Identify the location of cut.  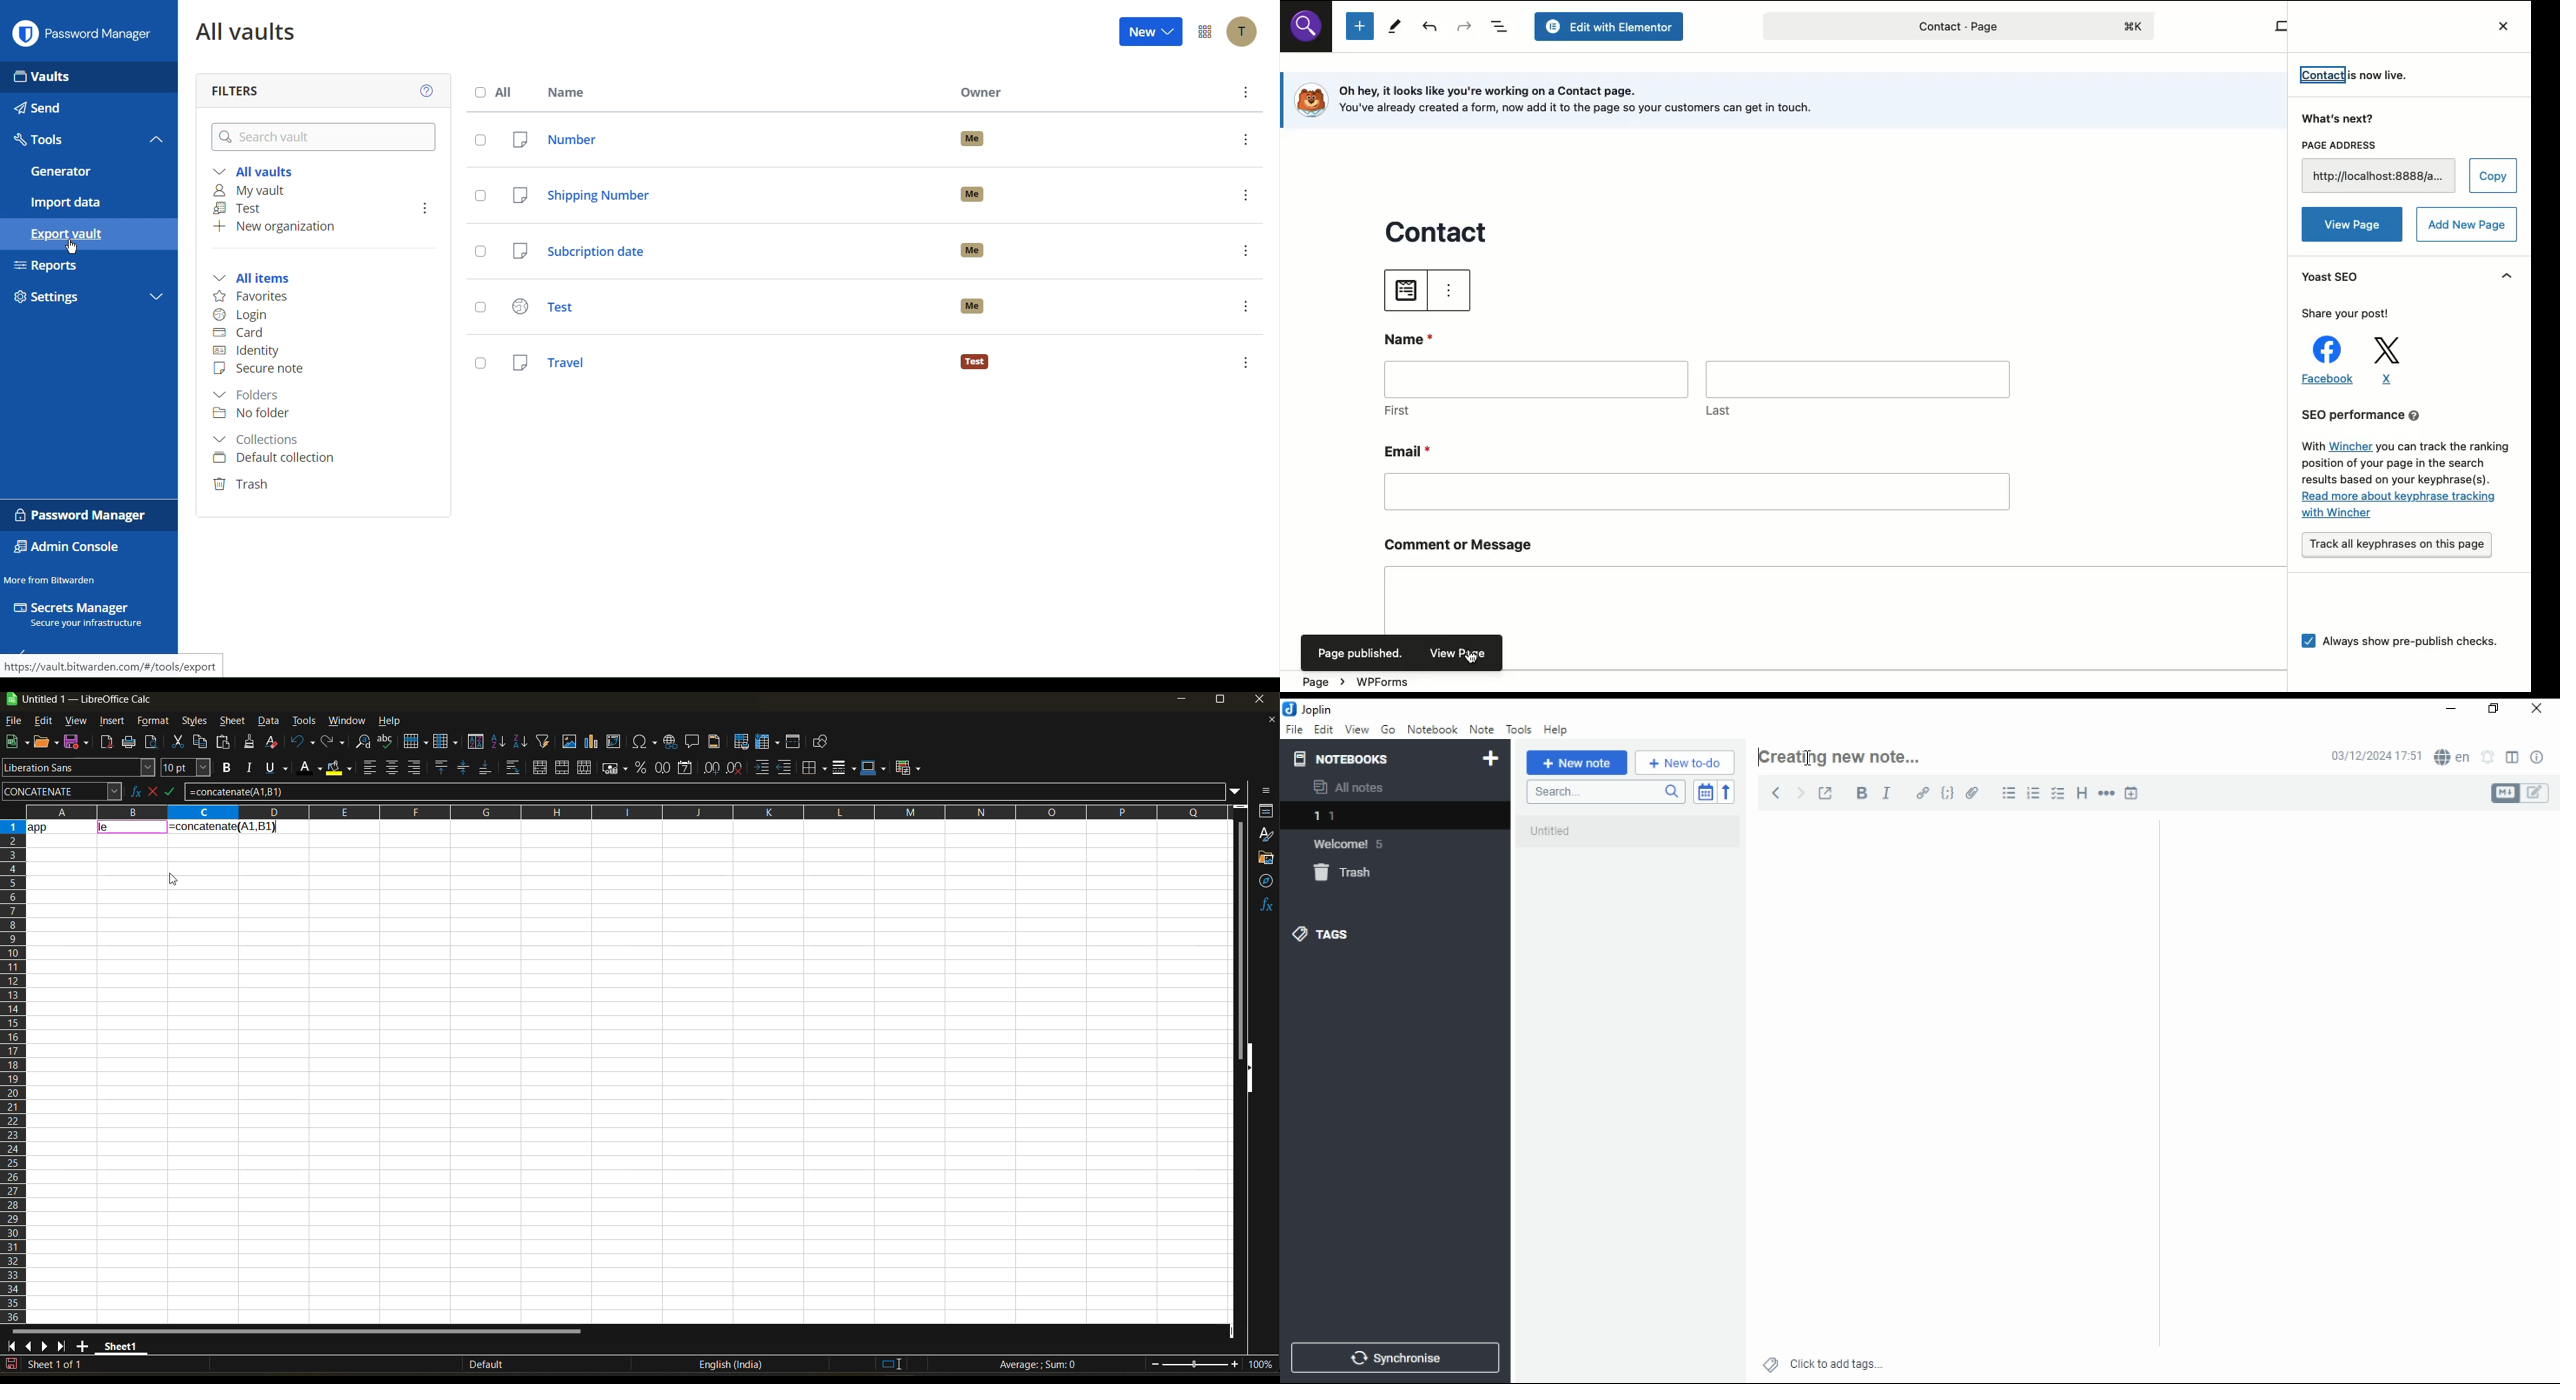
(180, 743).